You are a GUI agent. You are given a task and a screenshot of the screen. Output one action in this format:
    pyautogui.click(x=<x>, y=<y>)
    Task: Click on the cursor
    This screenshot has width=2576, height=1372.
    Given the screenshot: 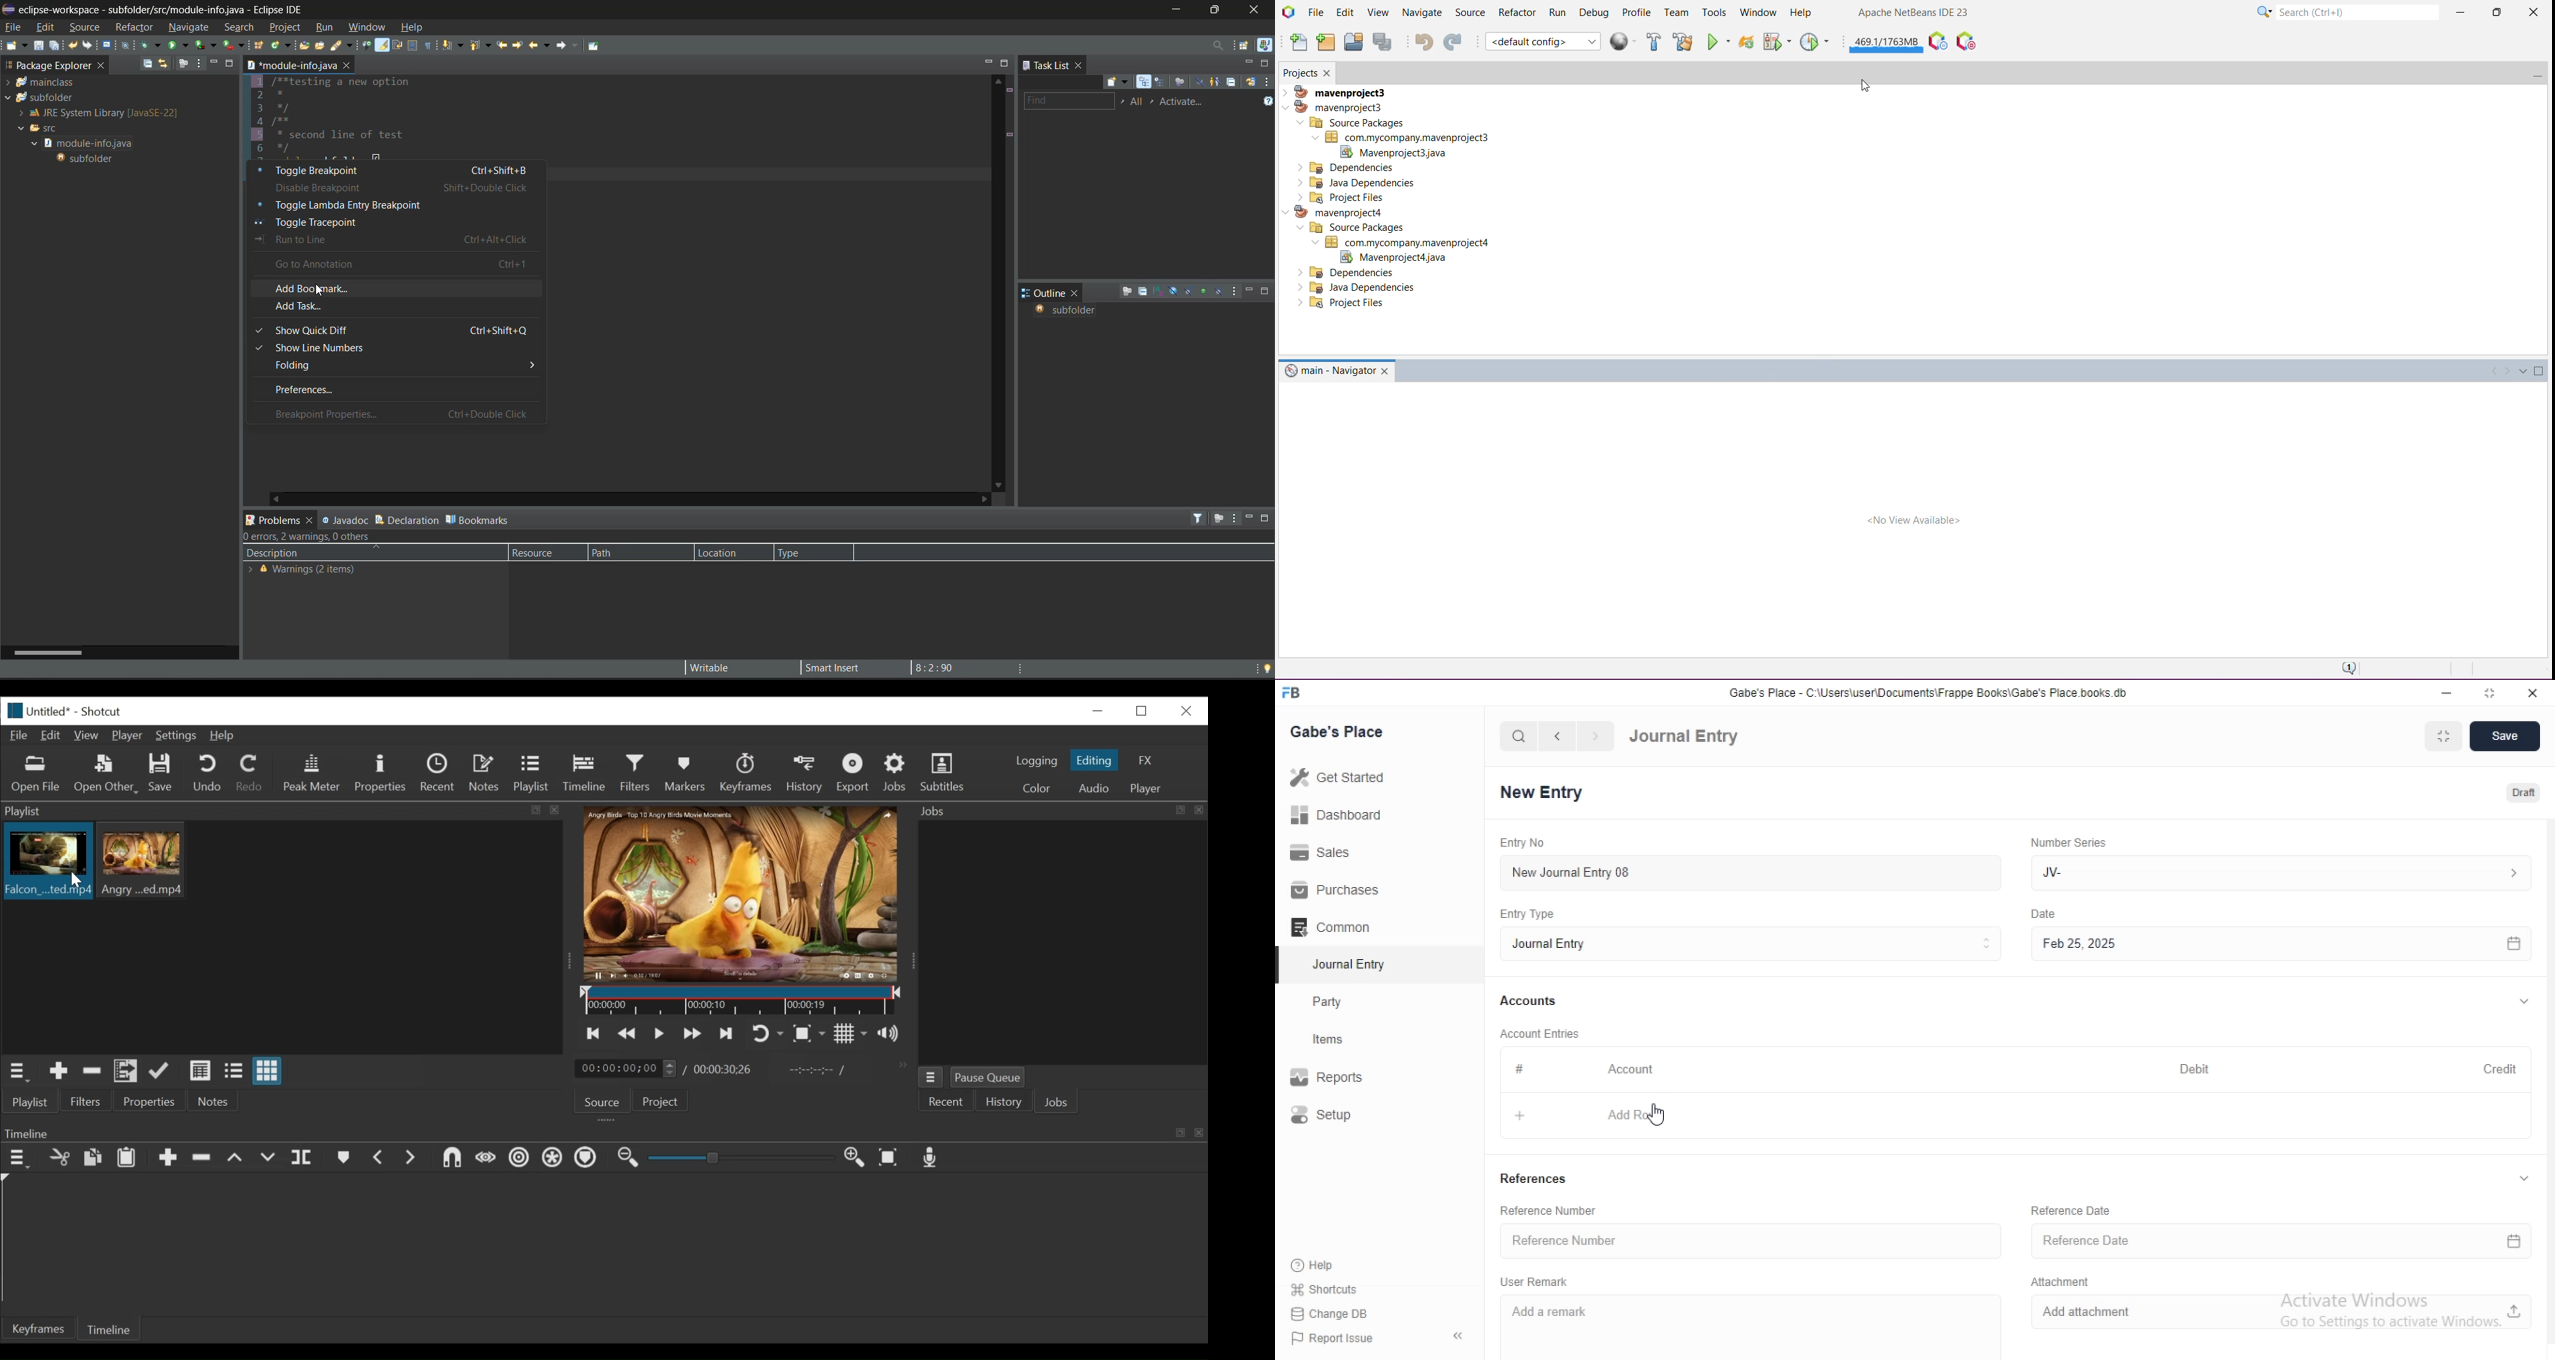 What is the action you would take?
    pyautogui.click(x=1664, y=1116)
    